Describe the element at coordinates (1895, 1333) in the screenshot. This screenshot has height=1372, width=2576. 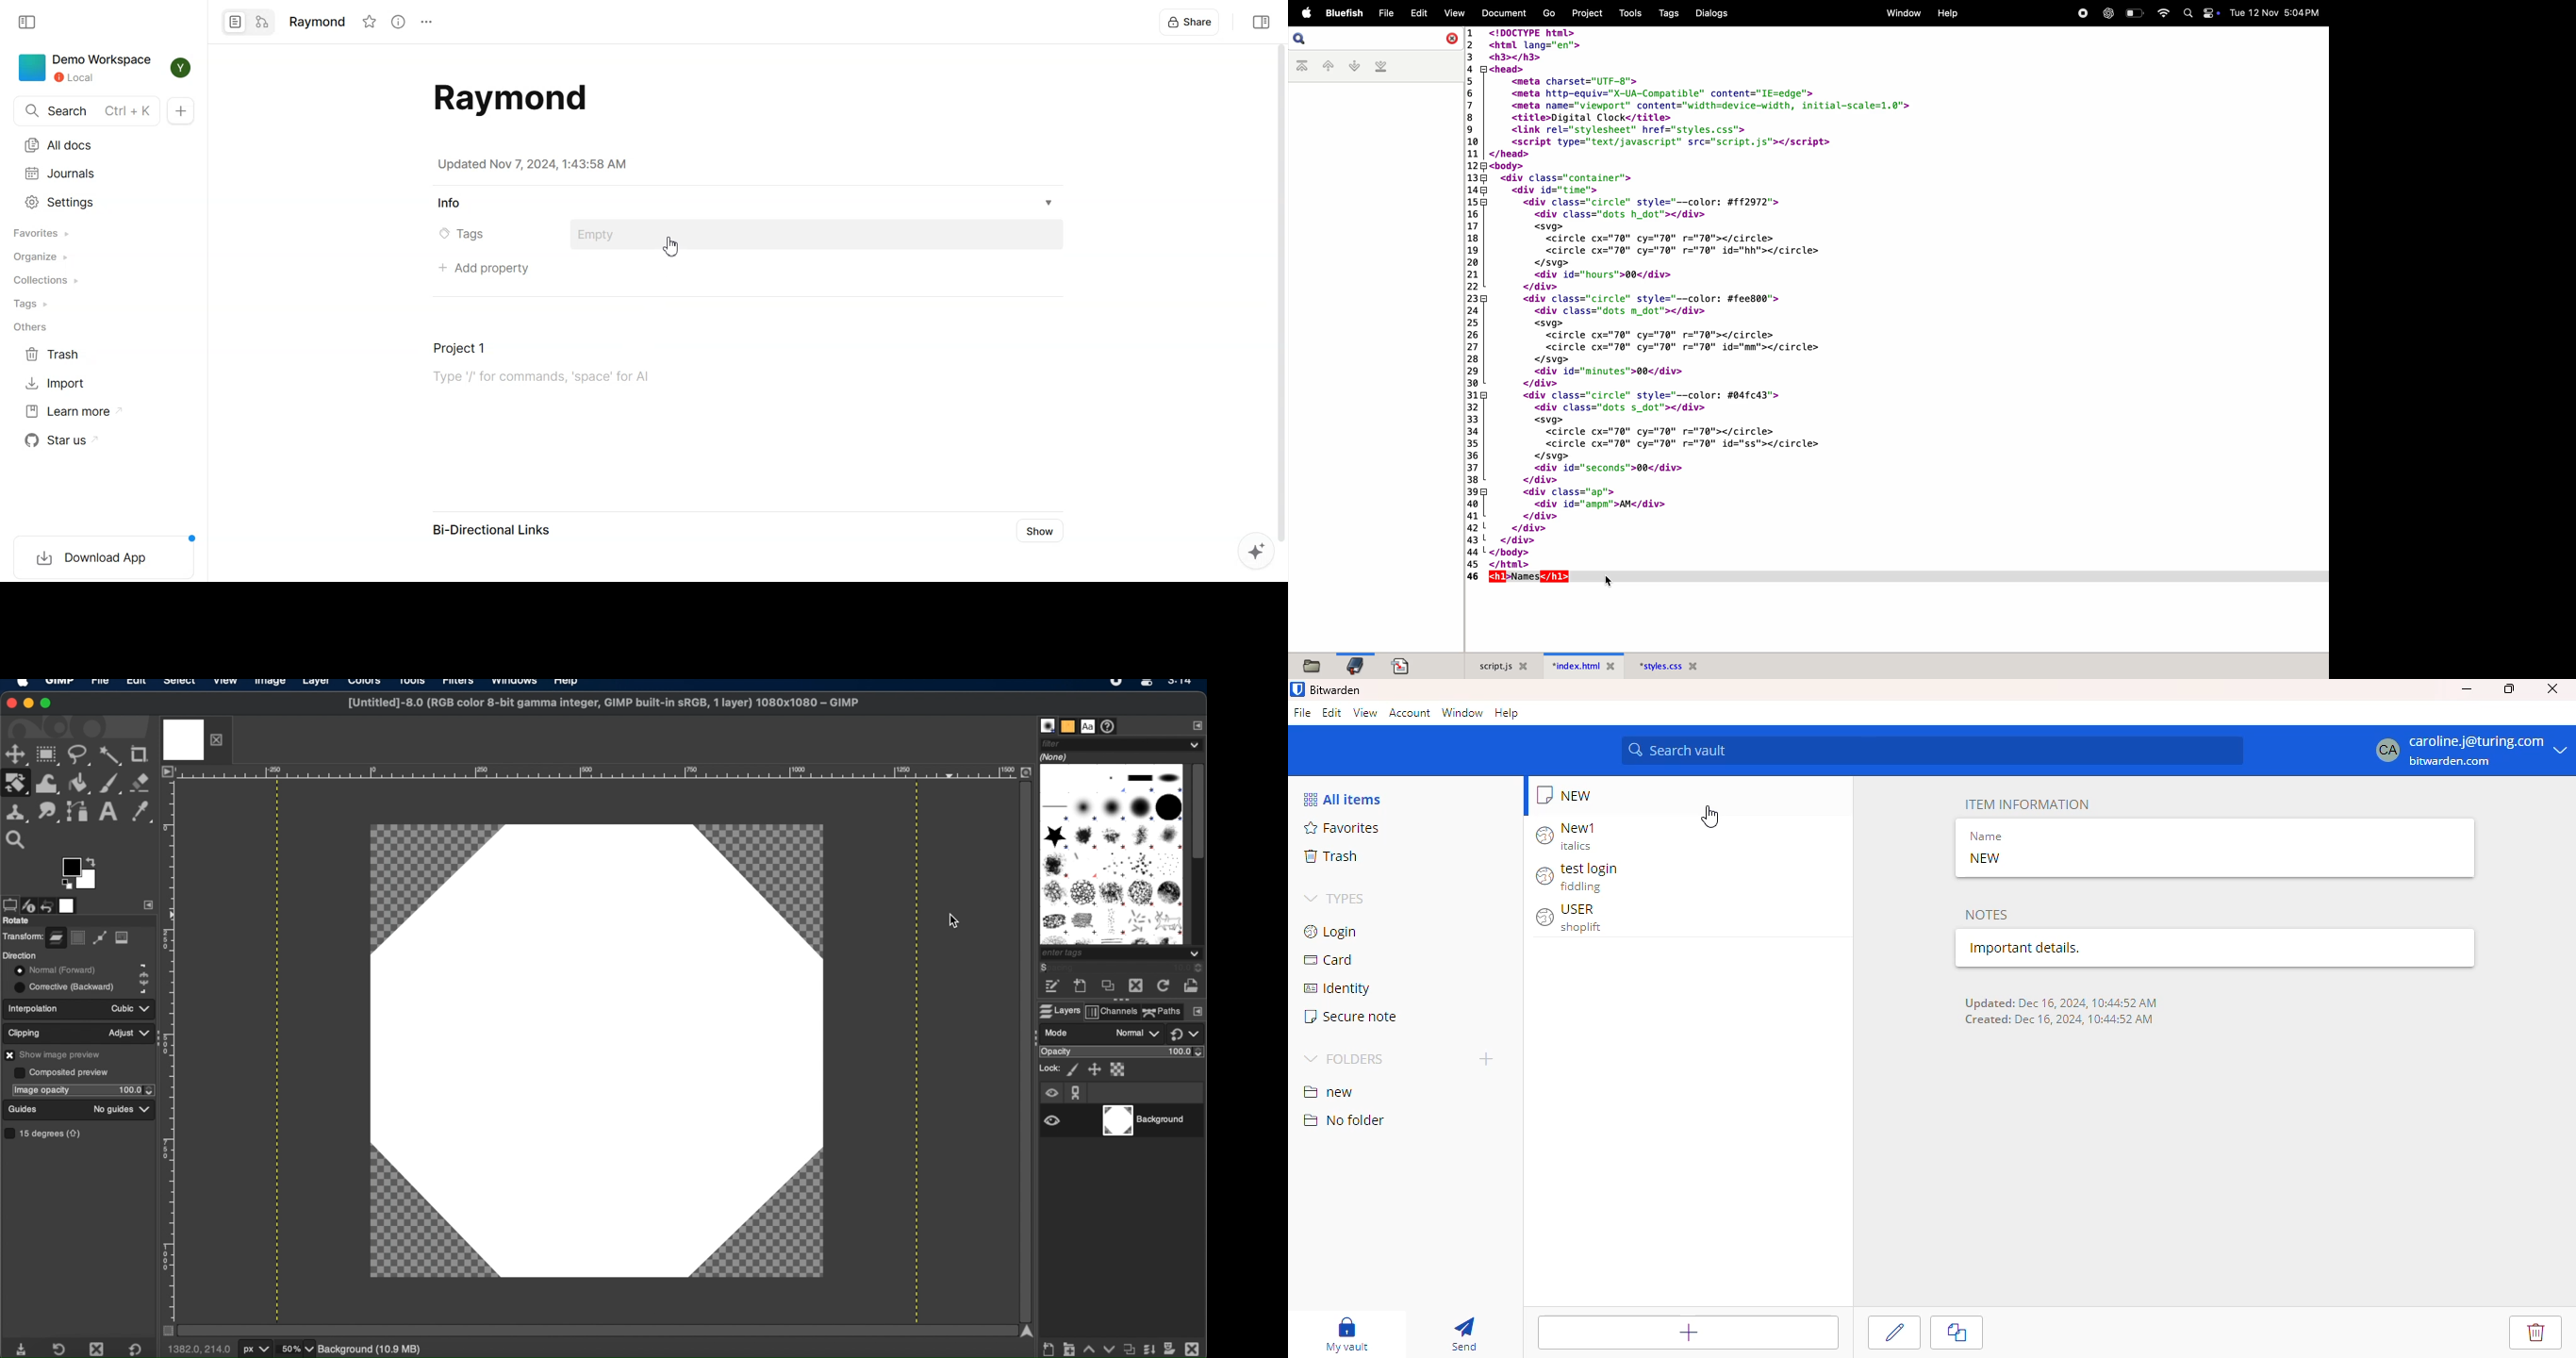
I see `edit` at that location.